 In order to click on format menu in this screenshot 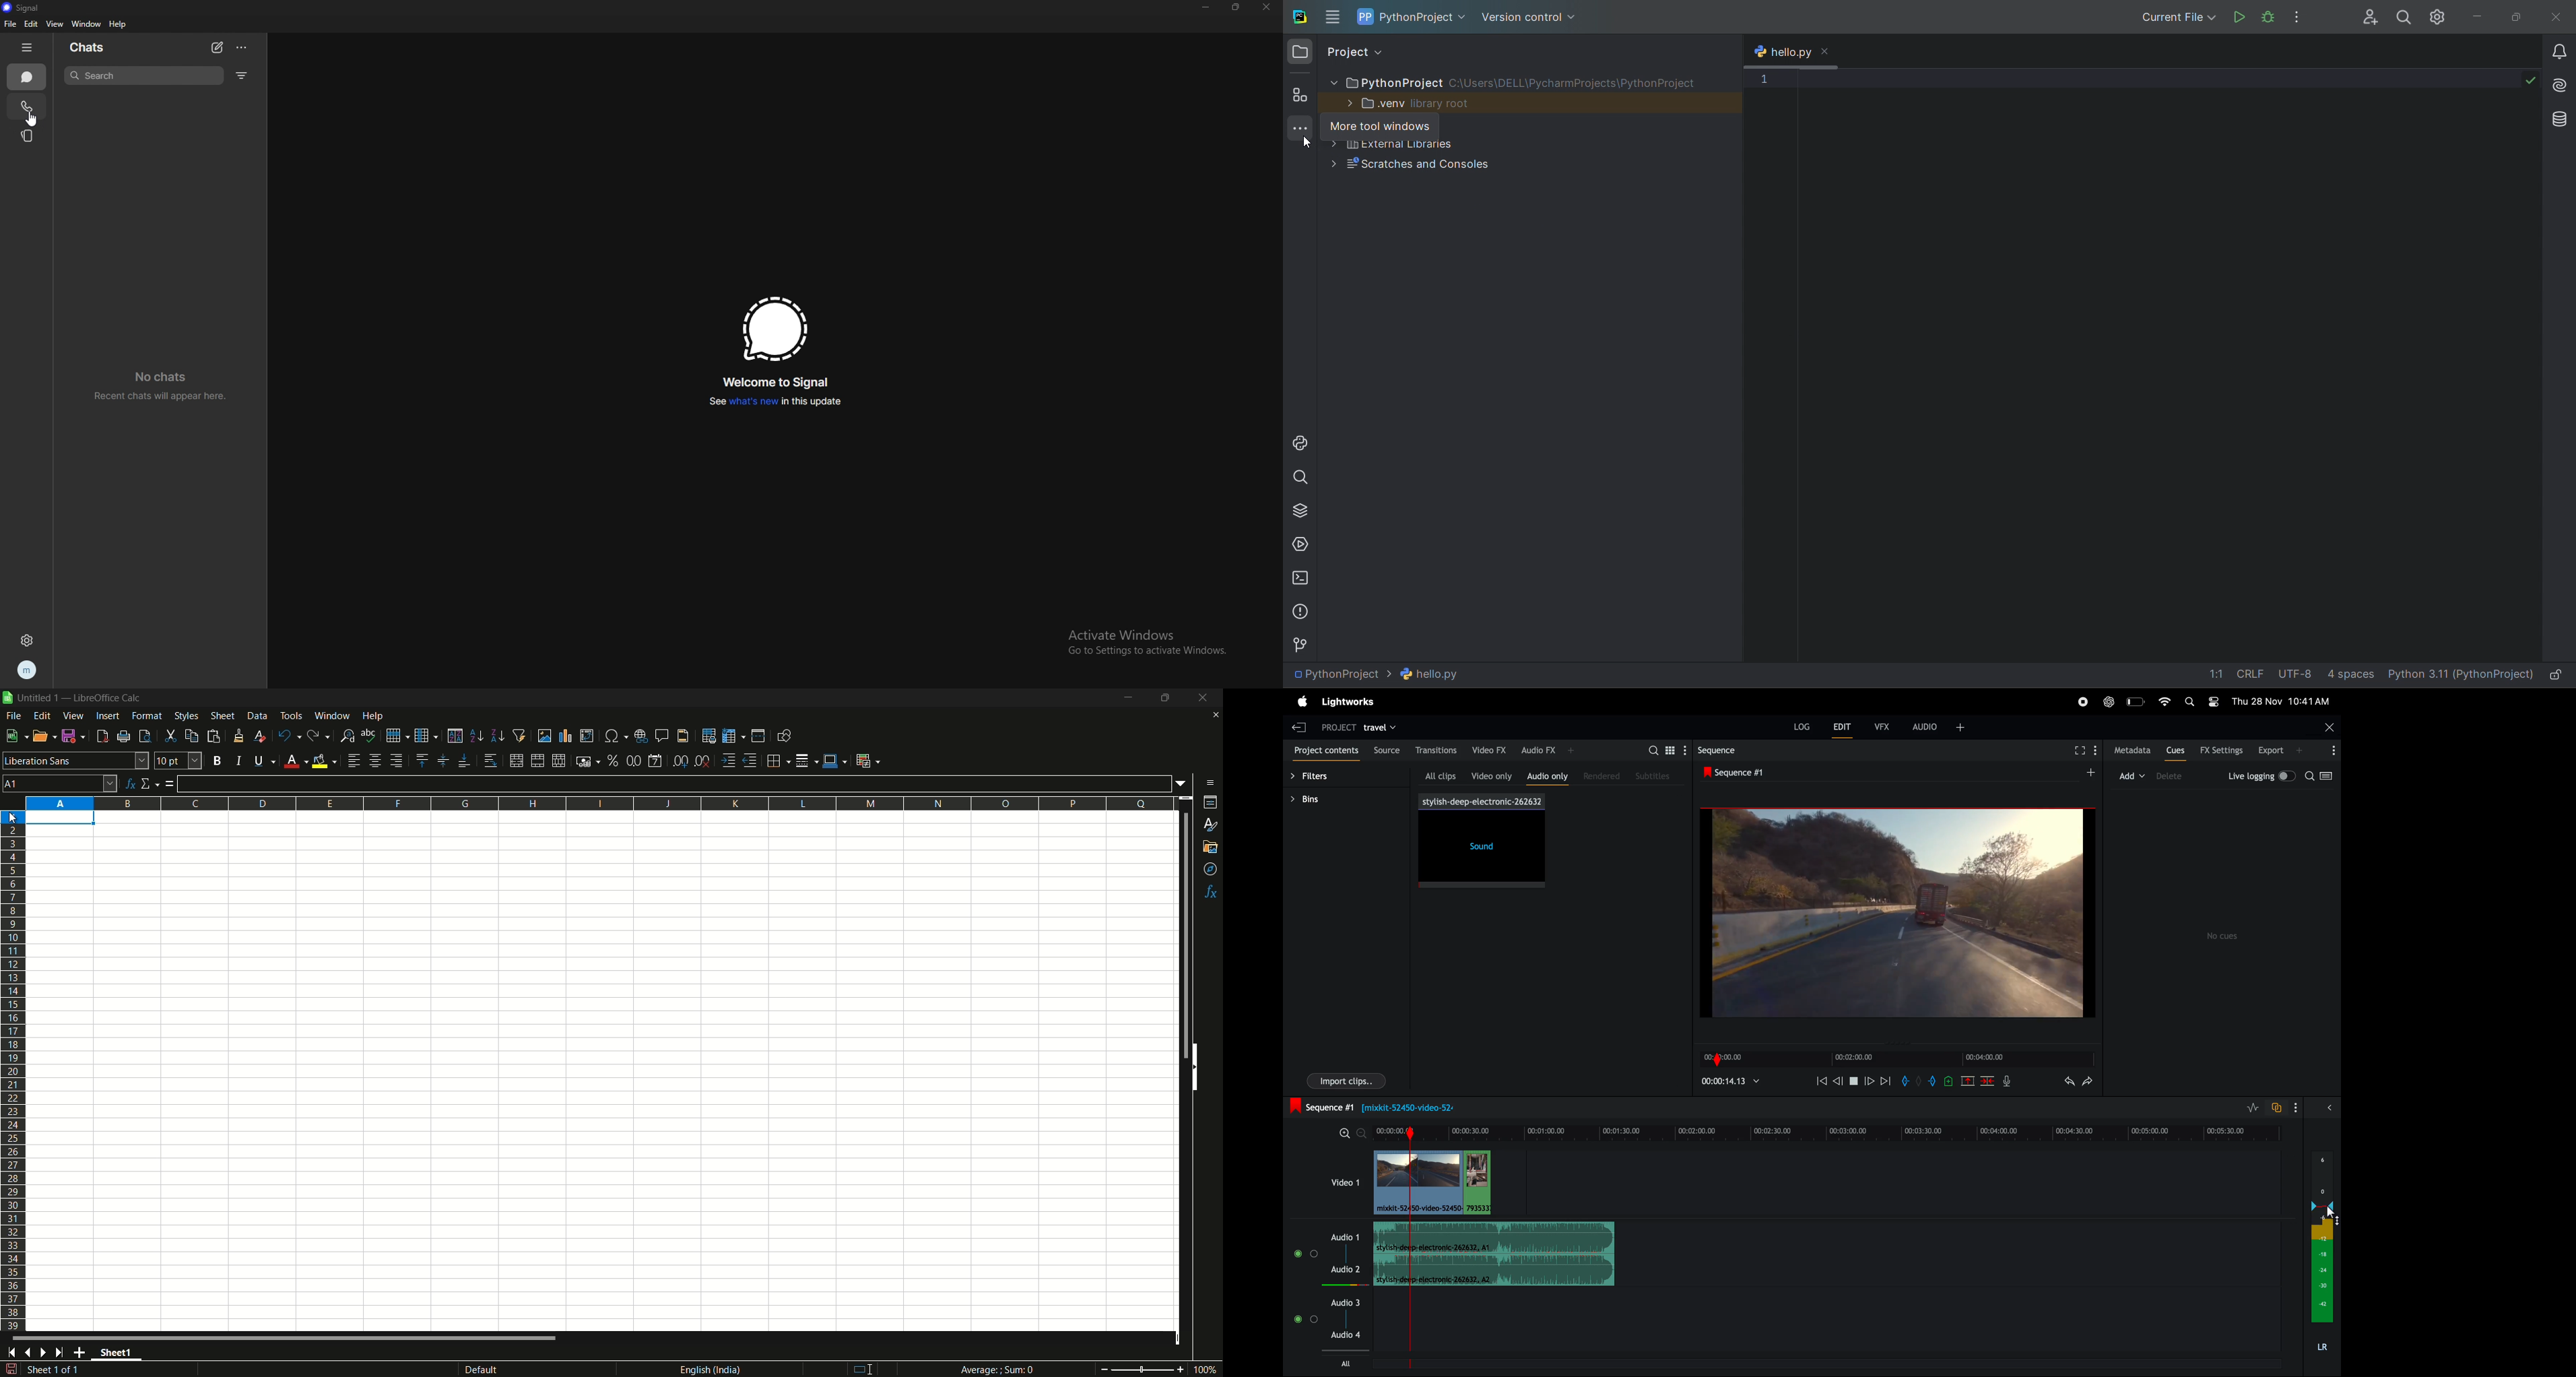, I will do `click(147, 716)`.